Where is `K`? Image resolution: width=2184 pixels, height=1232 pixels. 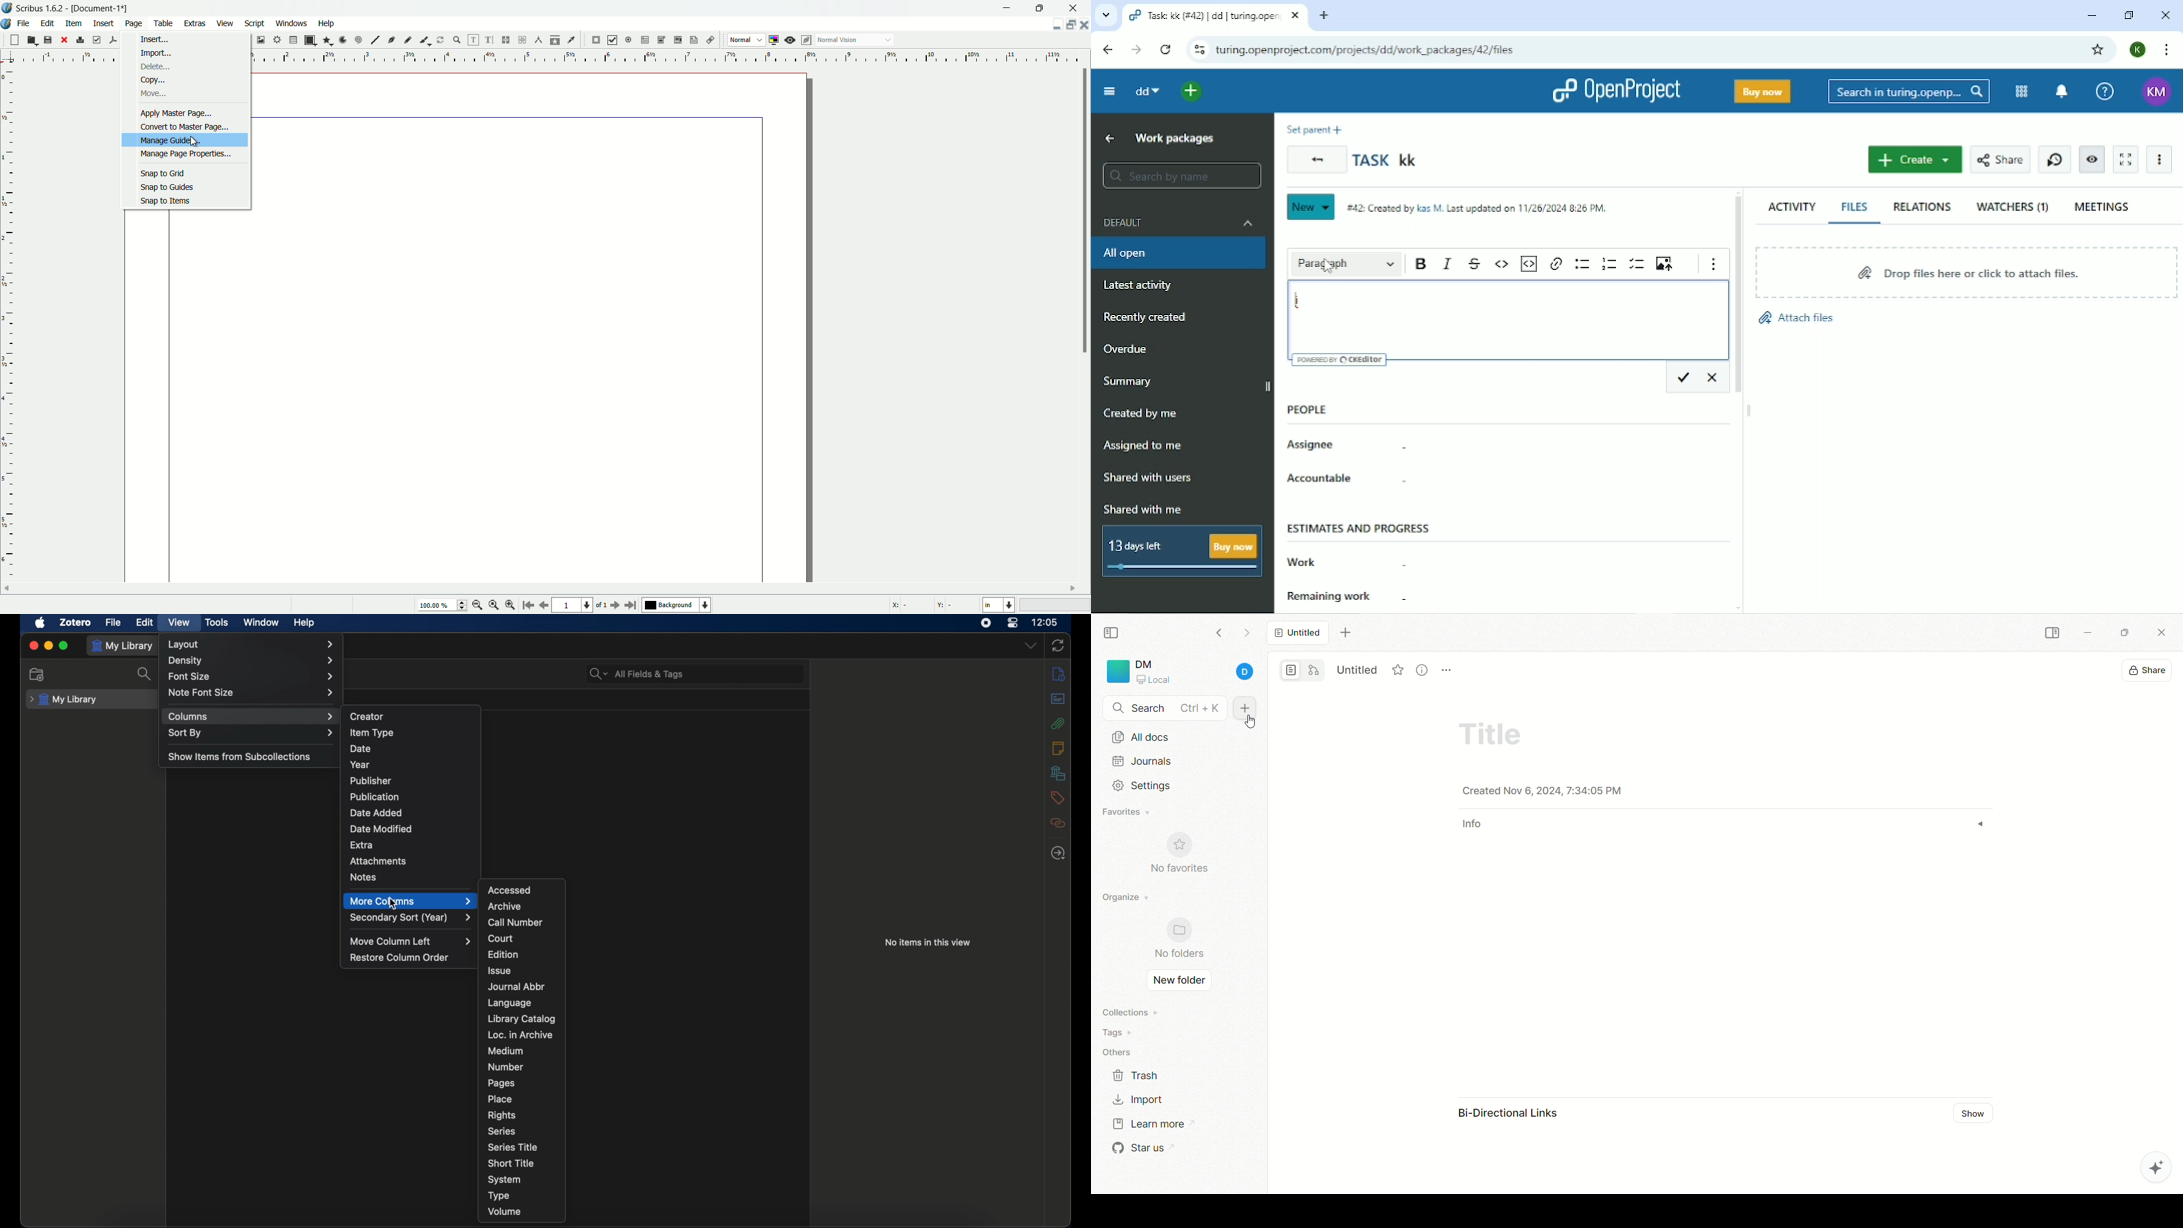
K is located at coordinates (2137, 49).